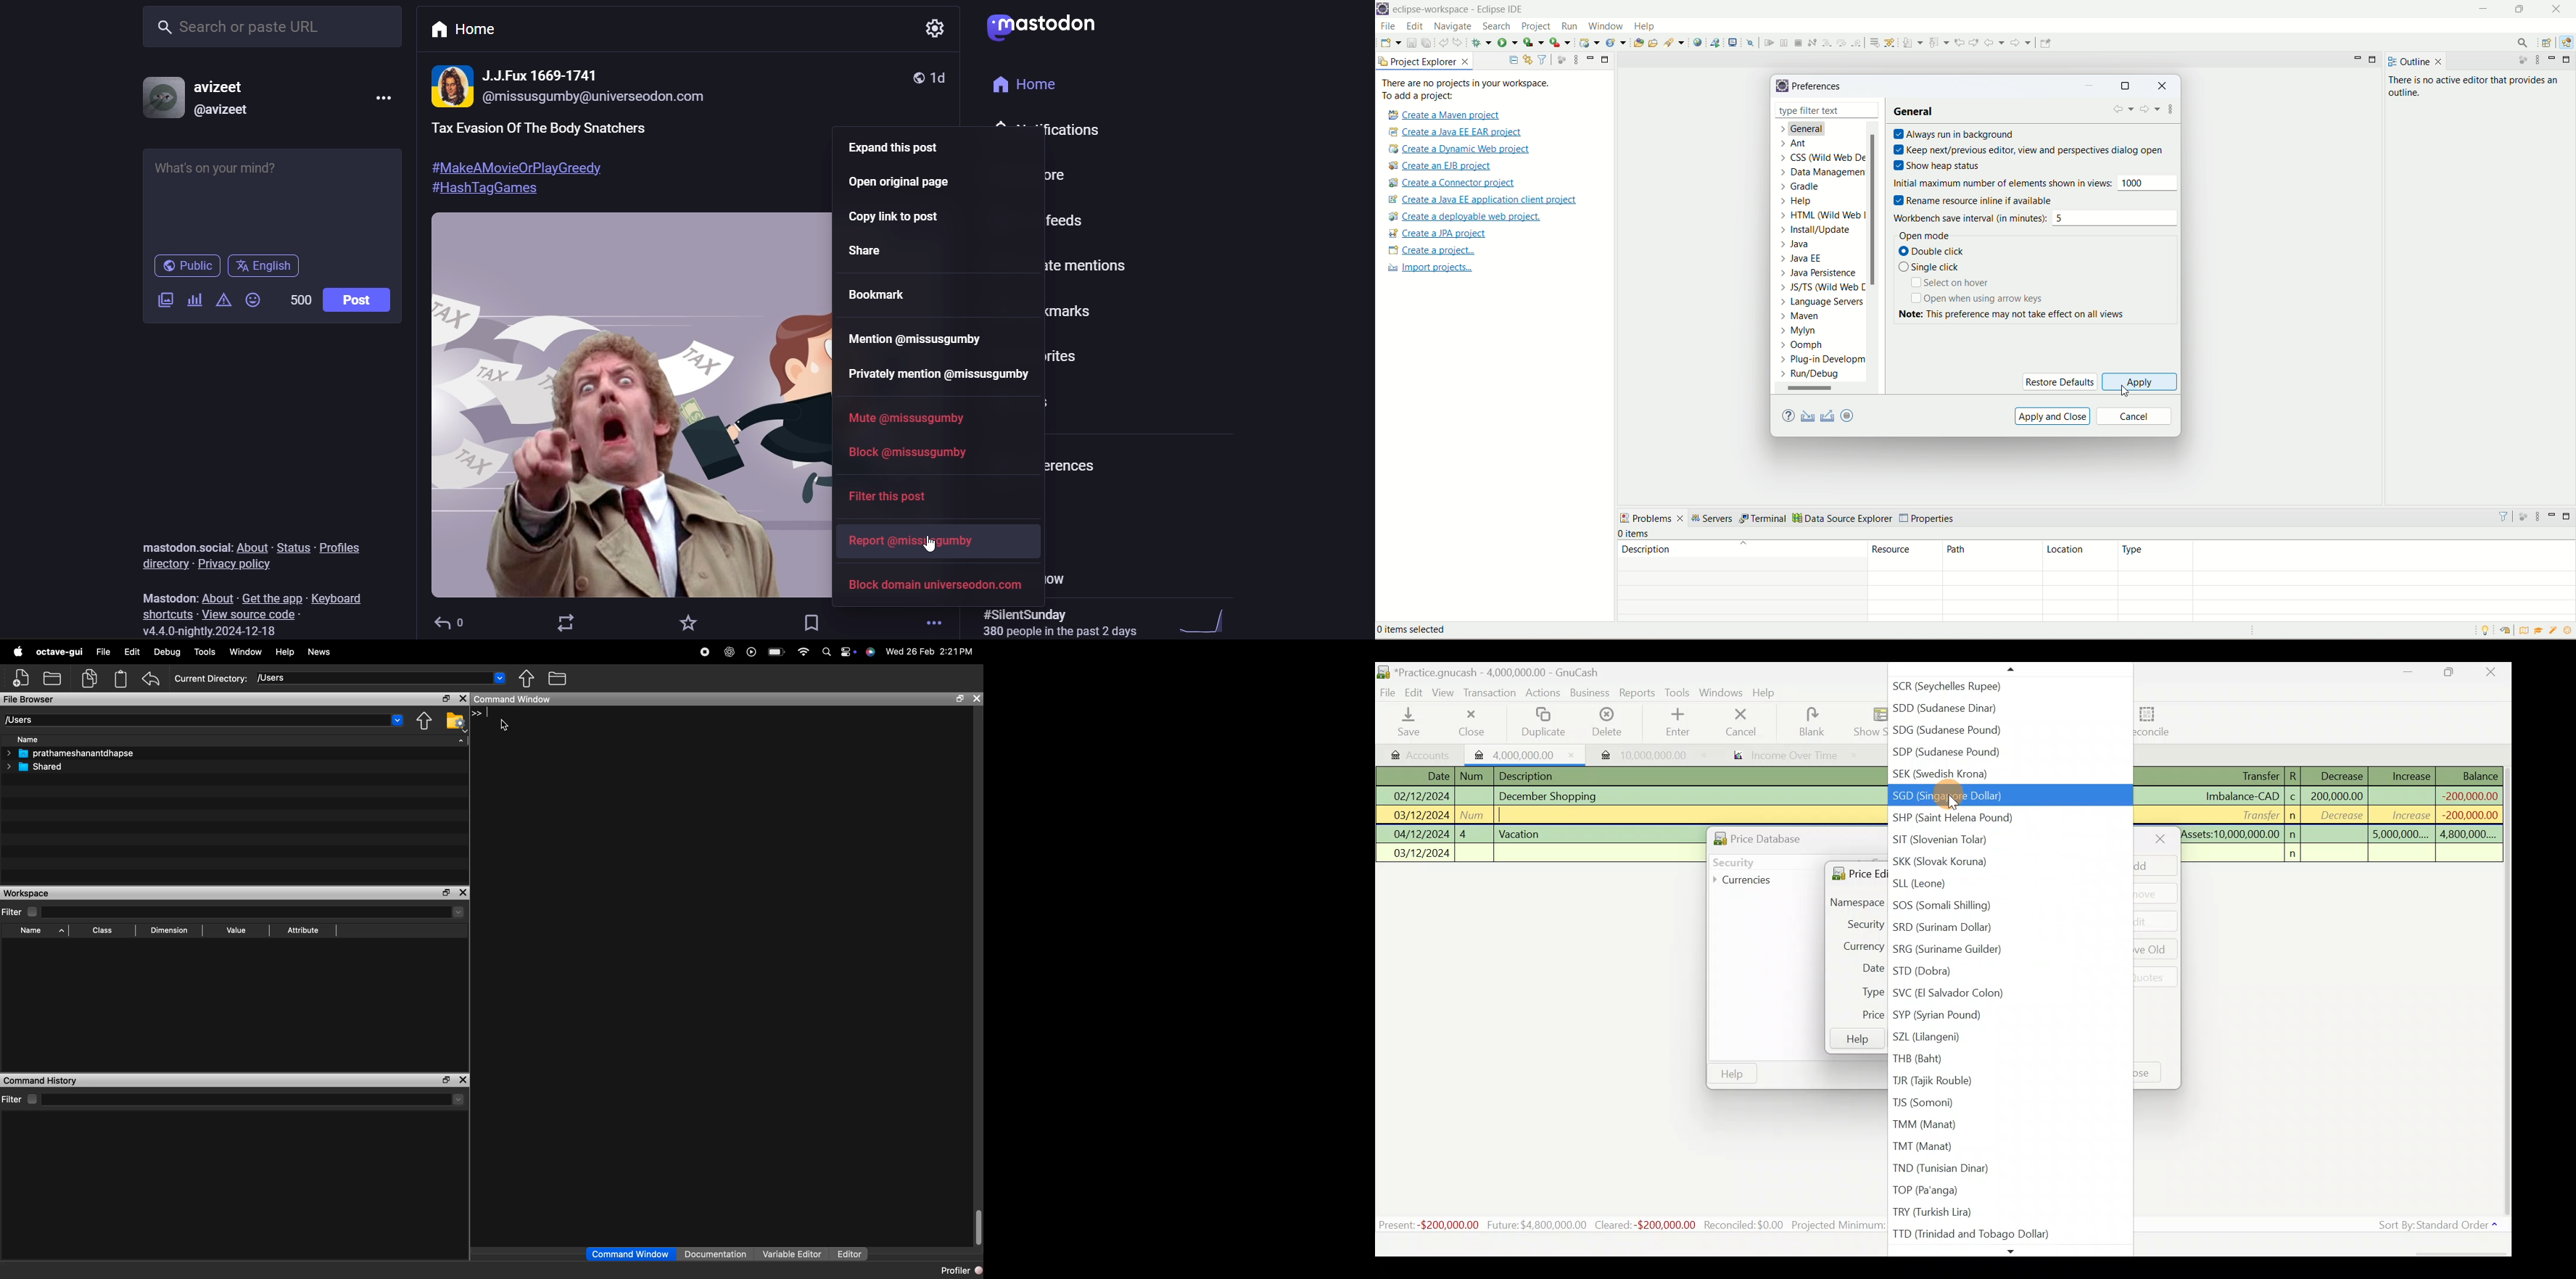  What do you see at coordinates (2358, 61) in the screenshot?
I see `minimize` at bounding box center [2358, 61].